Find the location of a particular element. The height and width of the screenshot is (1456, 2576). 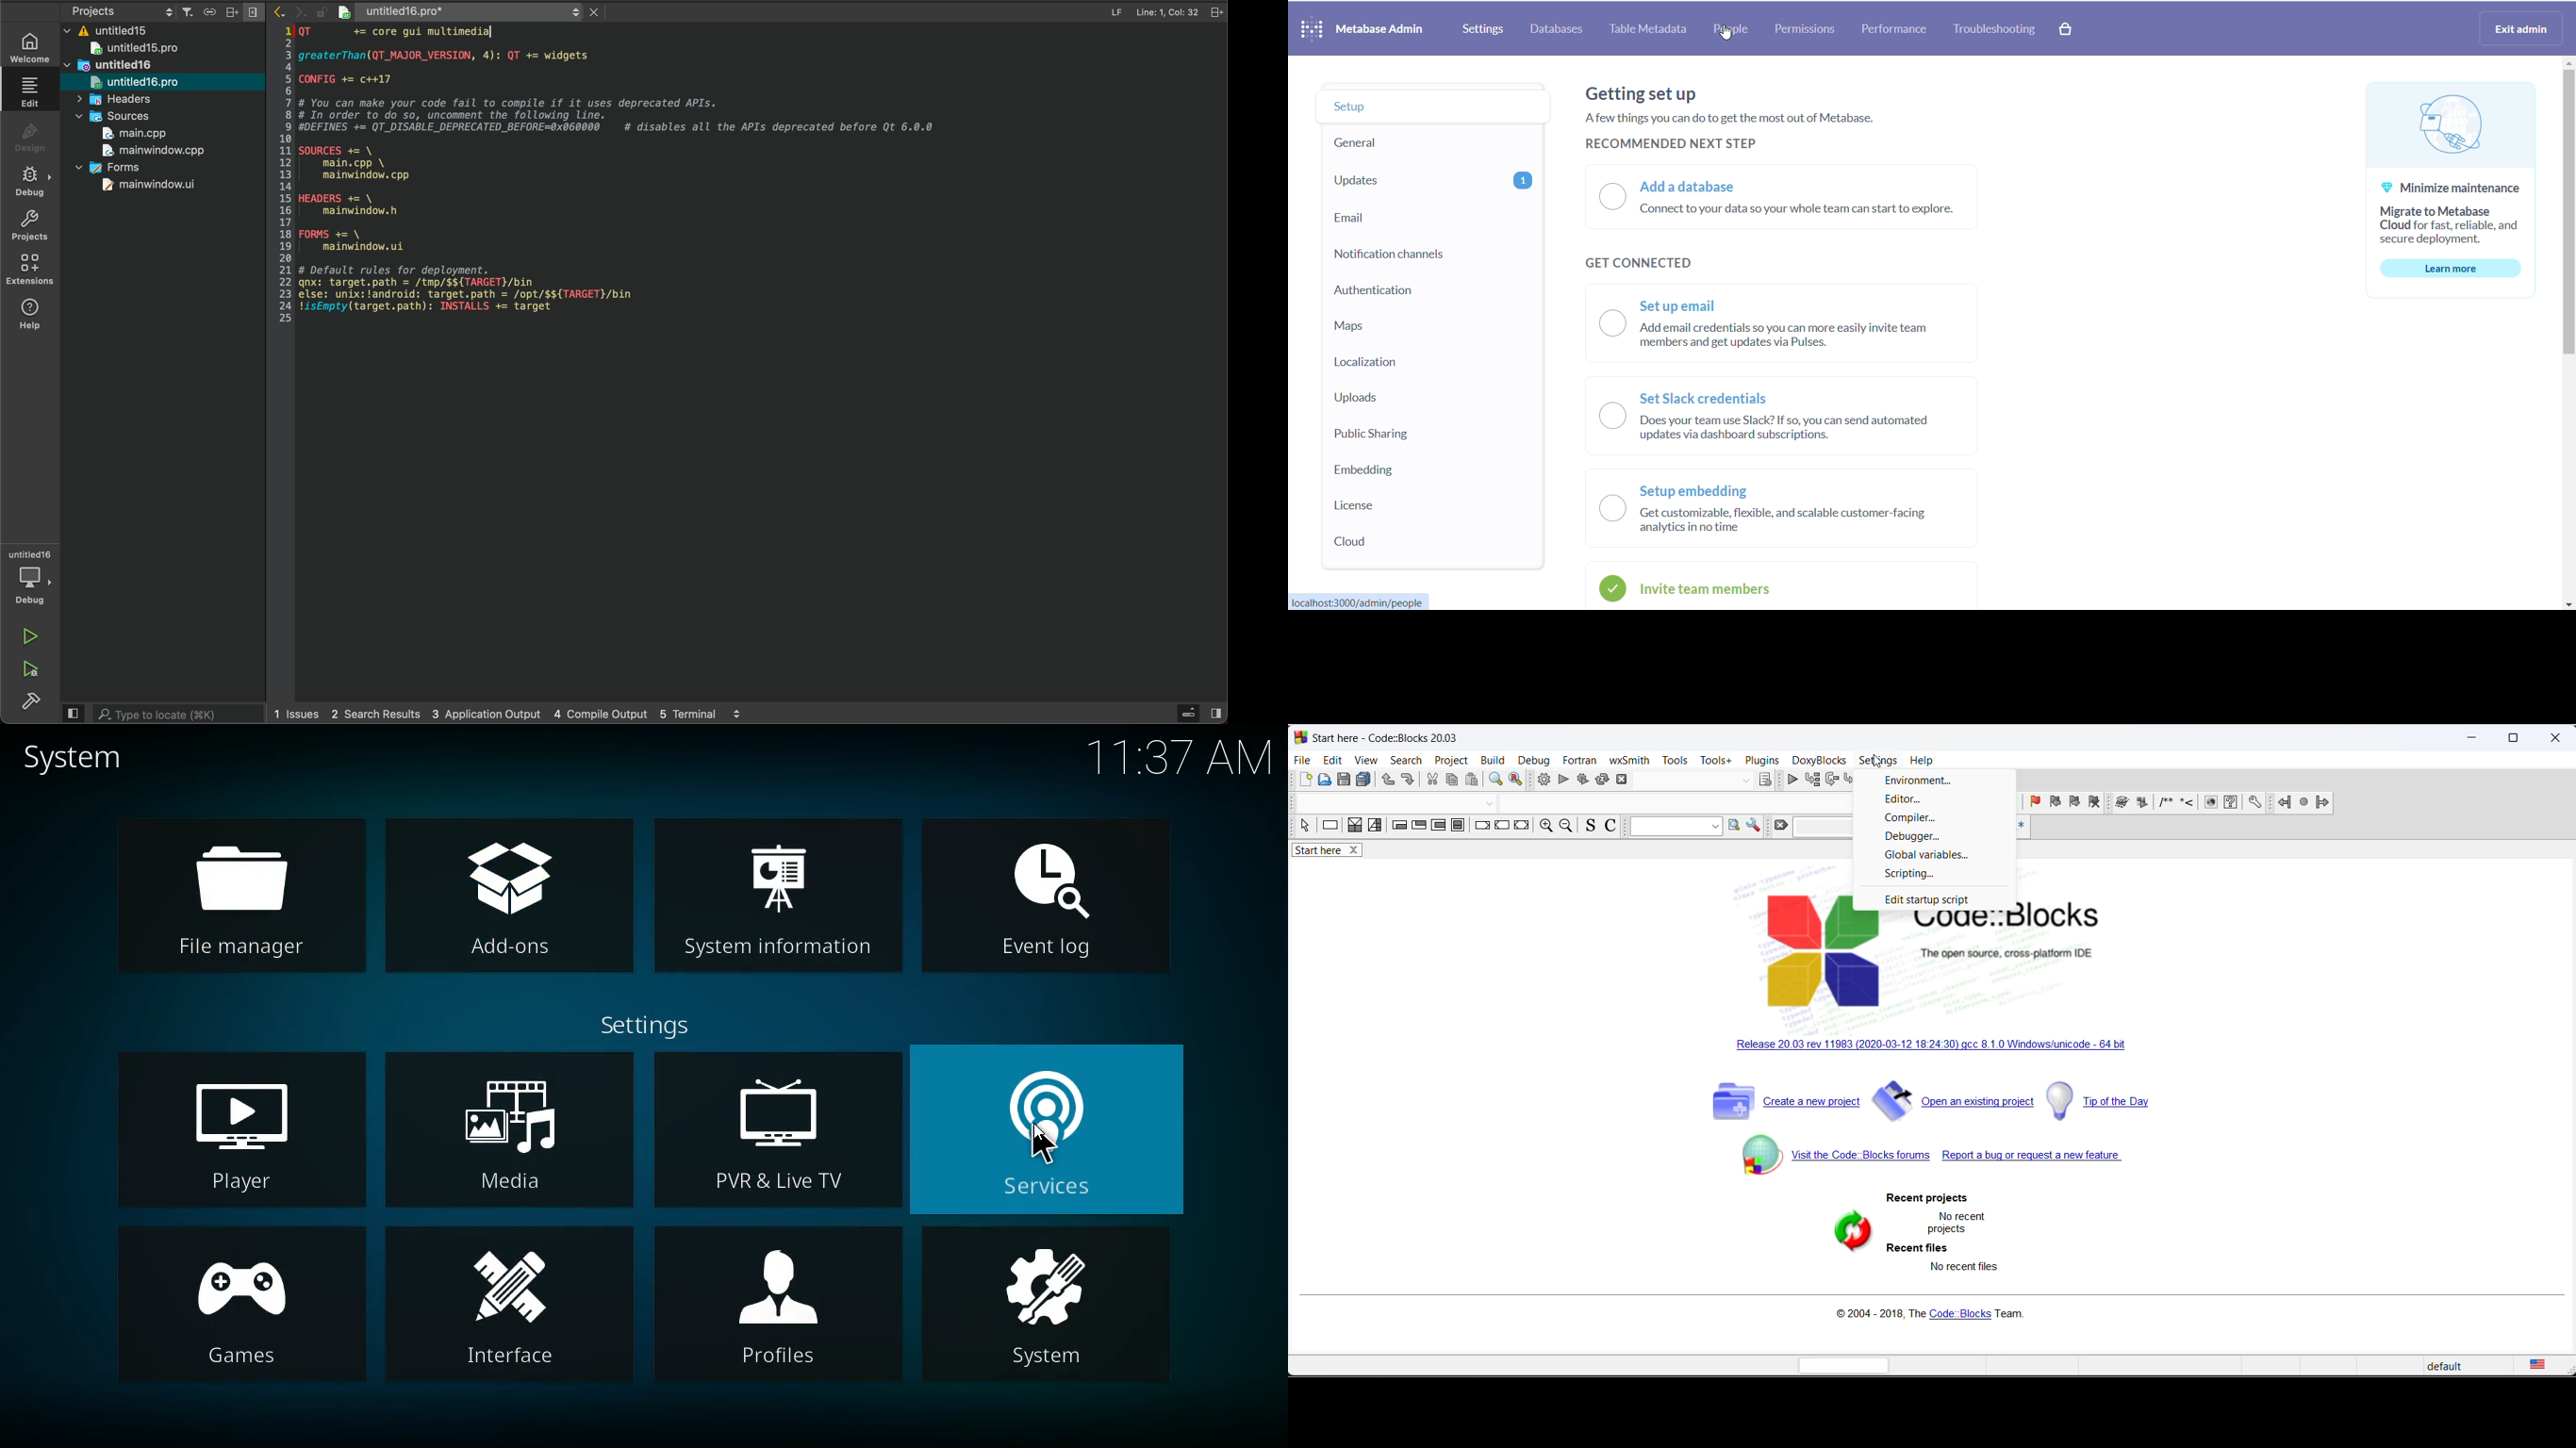

last jump is located at coordinates (2304, 803).